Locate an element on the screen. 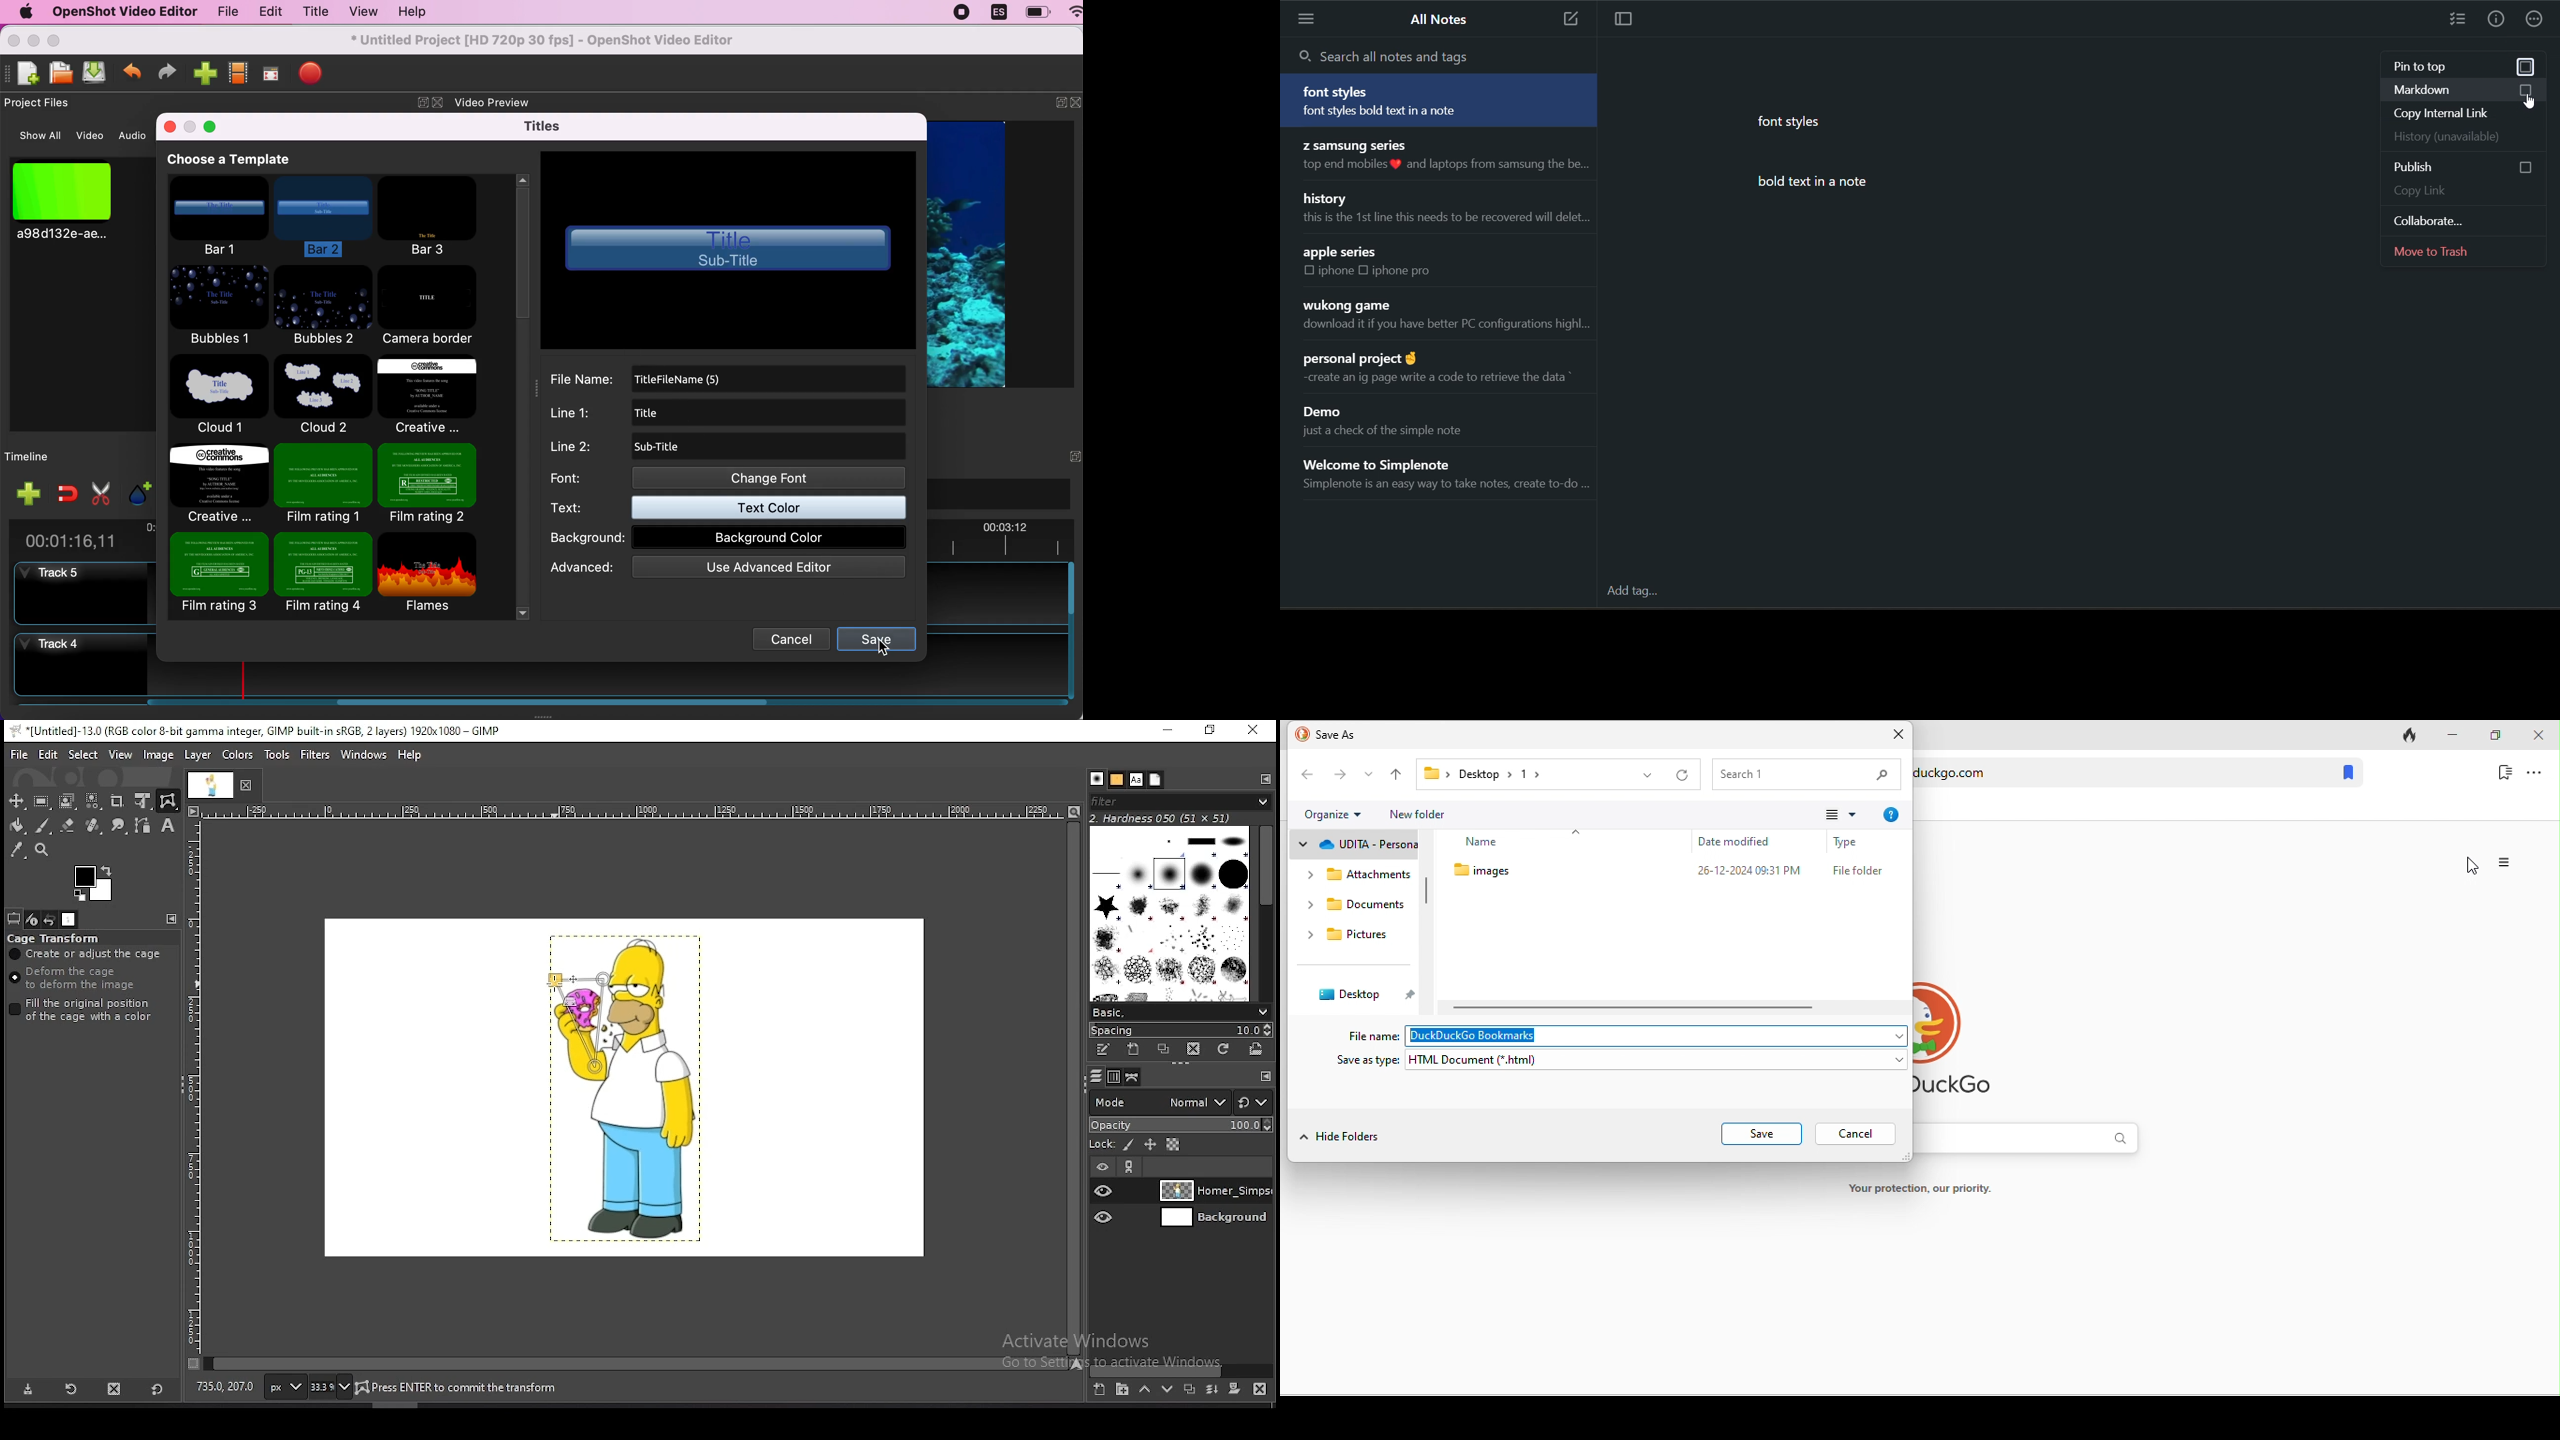 The height and width of the screenshot is (1456, 2576). add tag is located at coordinates (1638, 593).